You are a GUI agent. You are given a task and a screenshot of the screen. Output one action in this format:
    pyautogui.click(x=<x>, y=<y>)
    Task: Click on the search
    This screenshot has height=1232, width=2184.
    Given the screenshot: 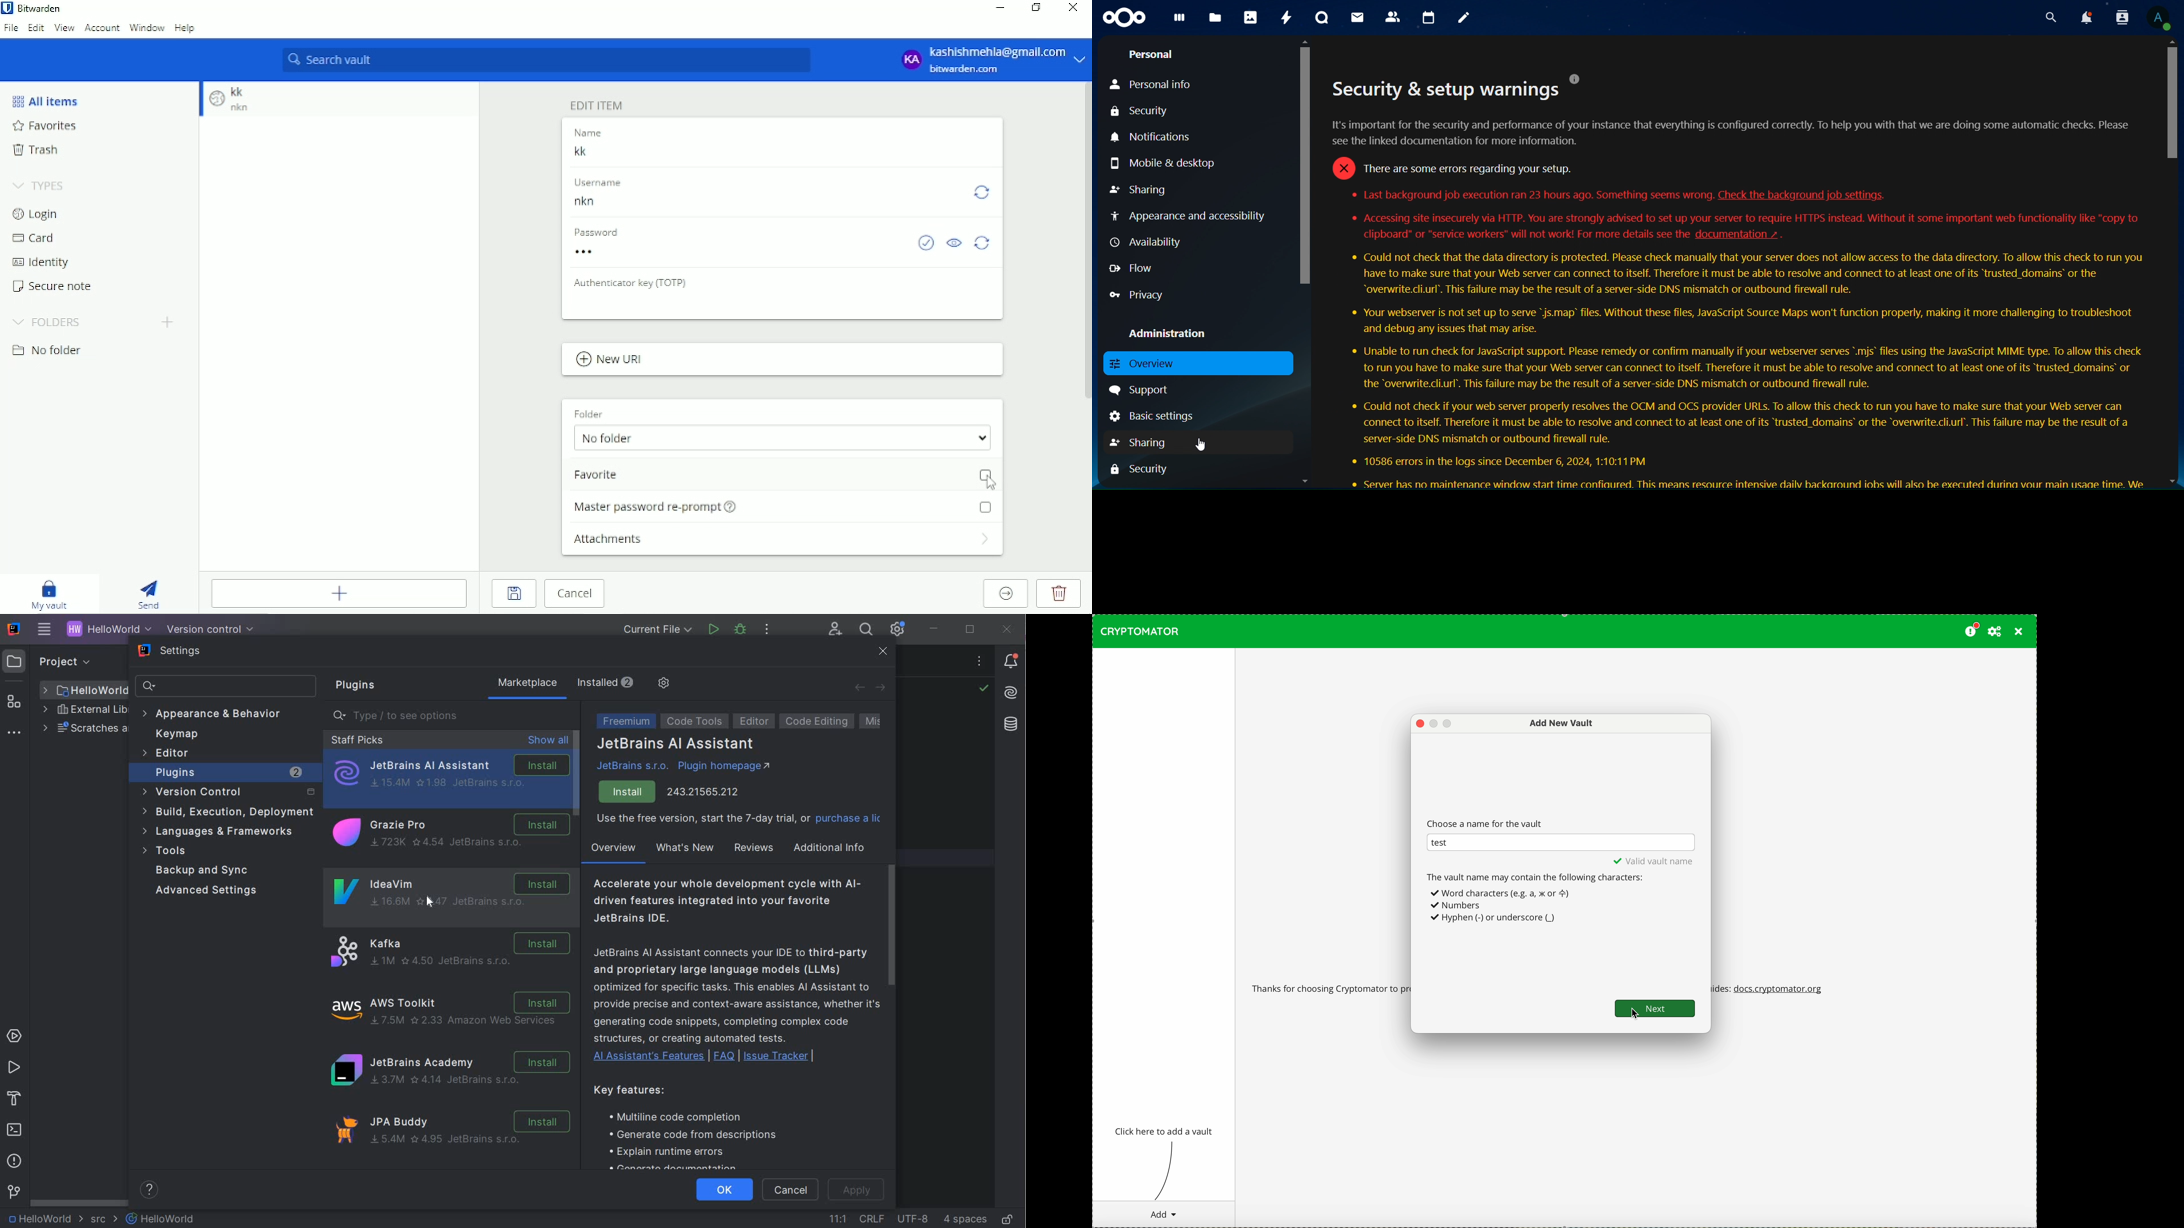 What is the action you would take?
    pyautogui.click(x=2049, y=15)
    